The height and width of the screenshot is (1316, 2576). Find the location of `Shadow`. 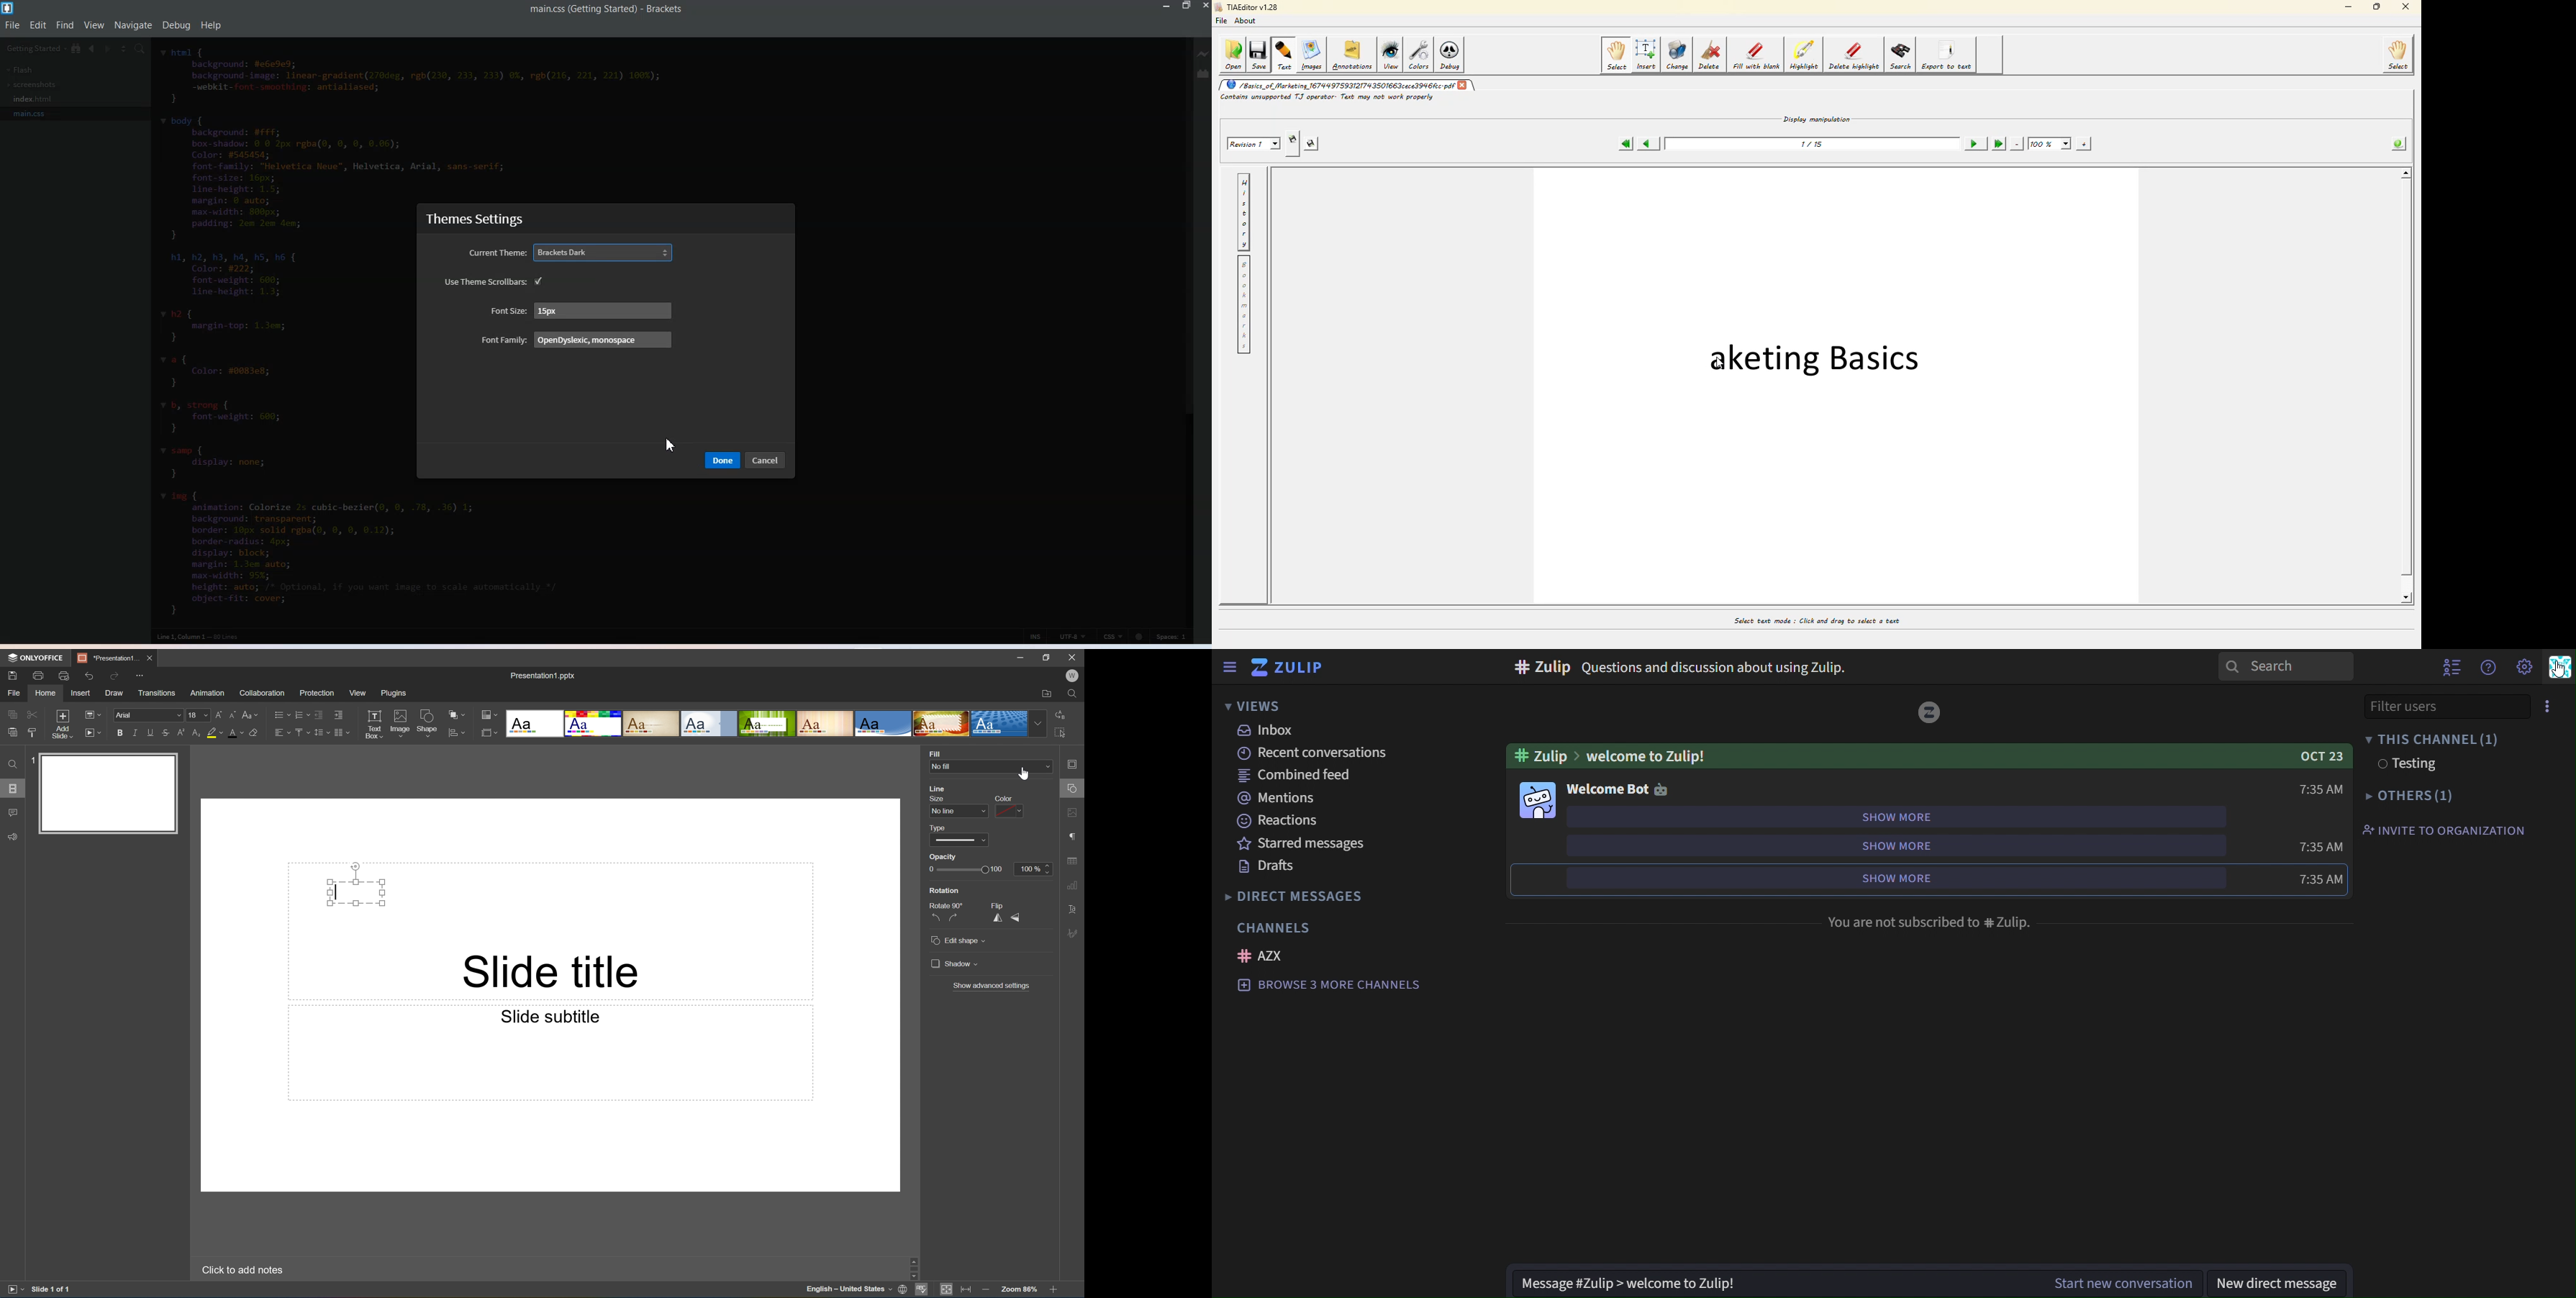

Shadow is located at coordinates (955, 965).